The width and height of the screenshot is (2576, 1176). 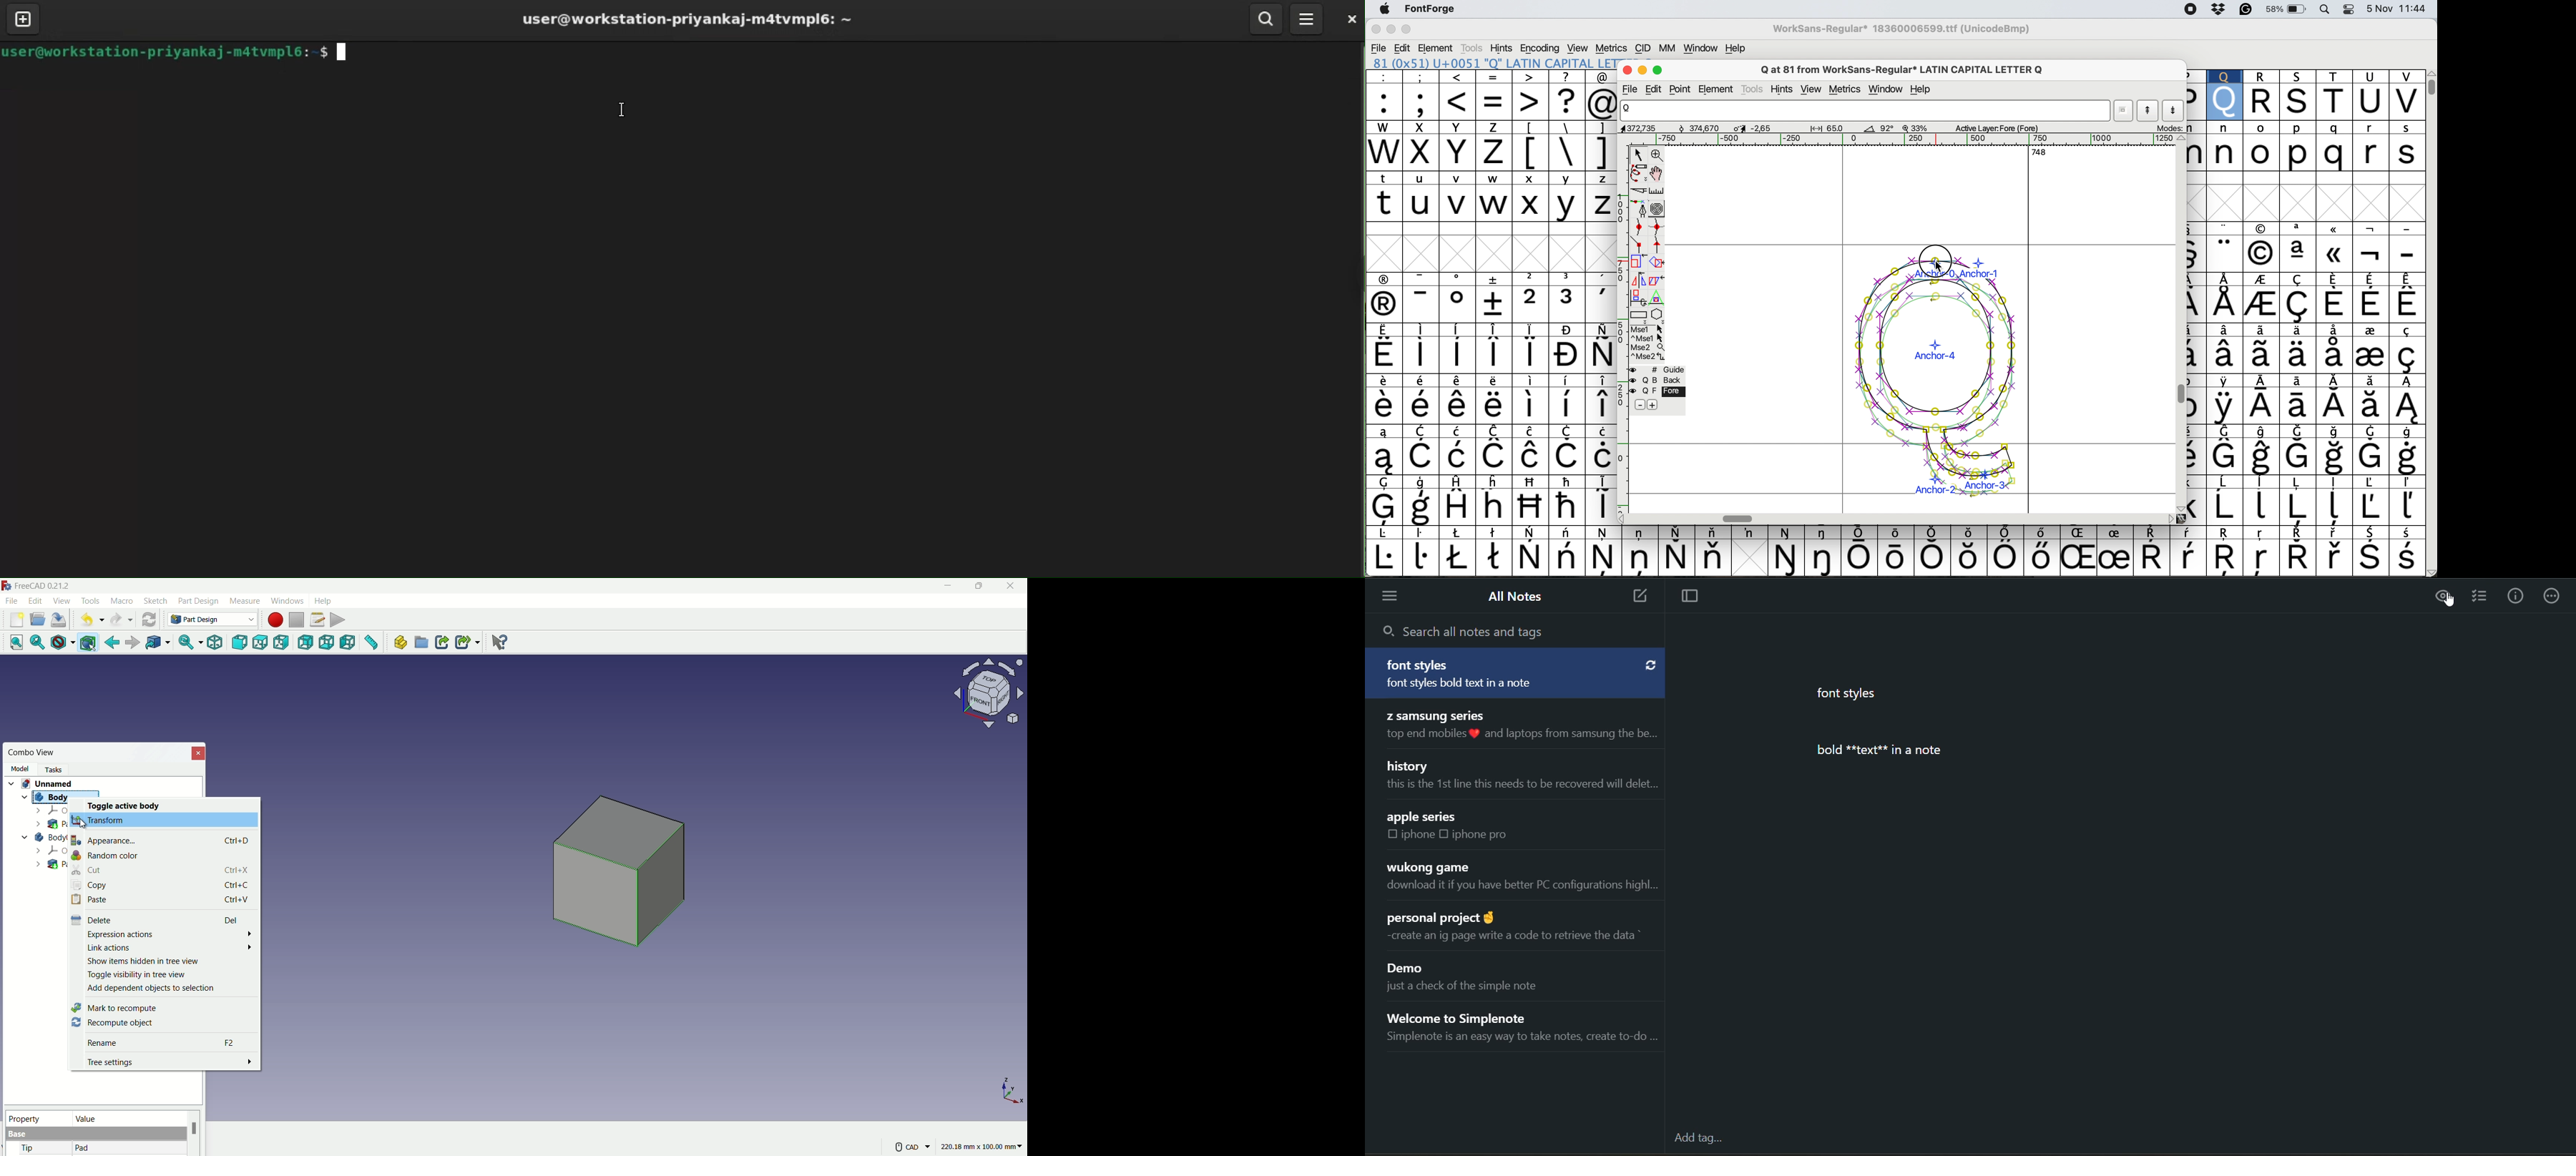 What do you see at coordinates (1447, 834) in the screenshot?
I see `checkbox` at bounding box center [1447, 834].